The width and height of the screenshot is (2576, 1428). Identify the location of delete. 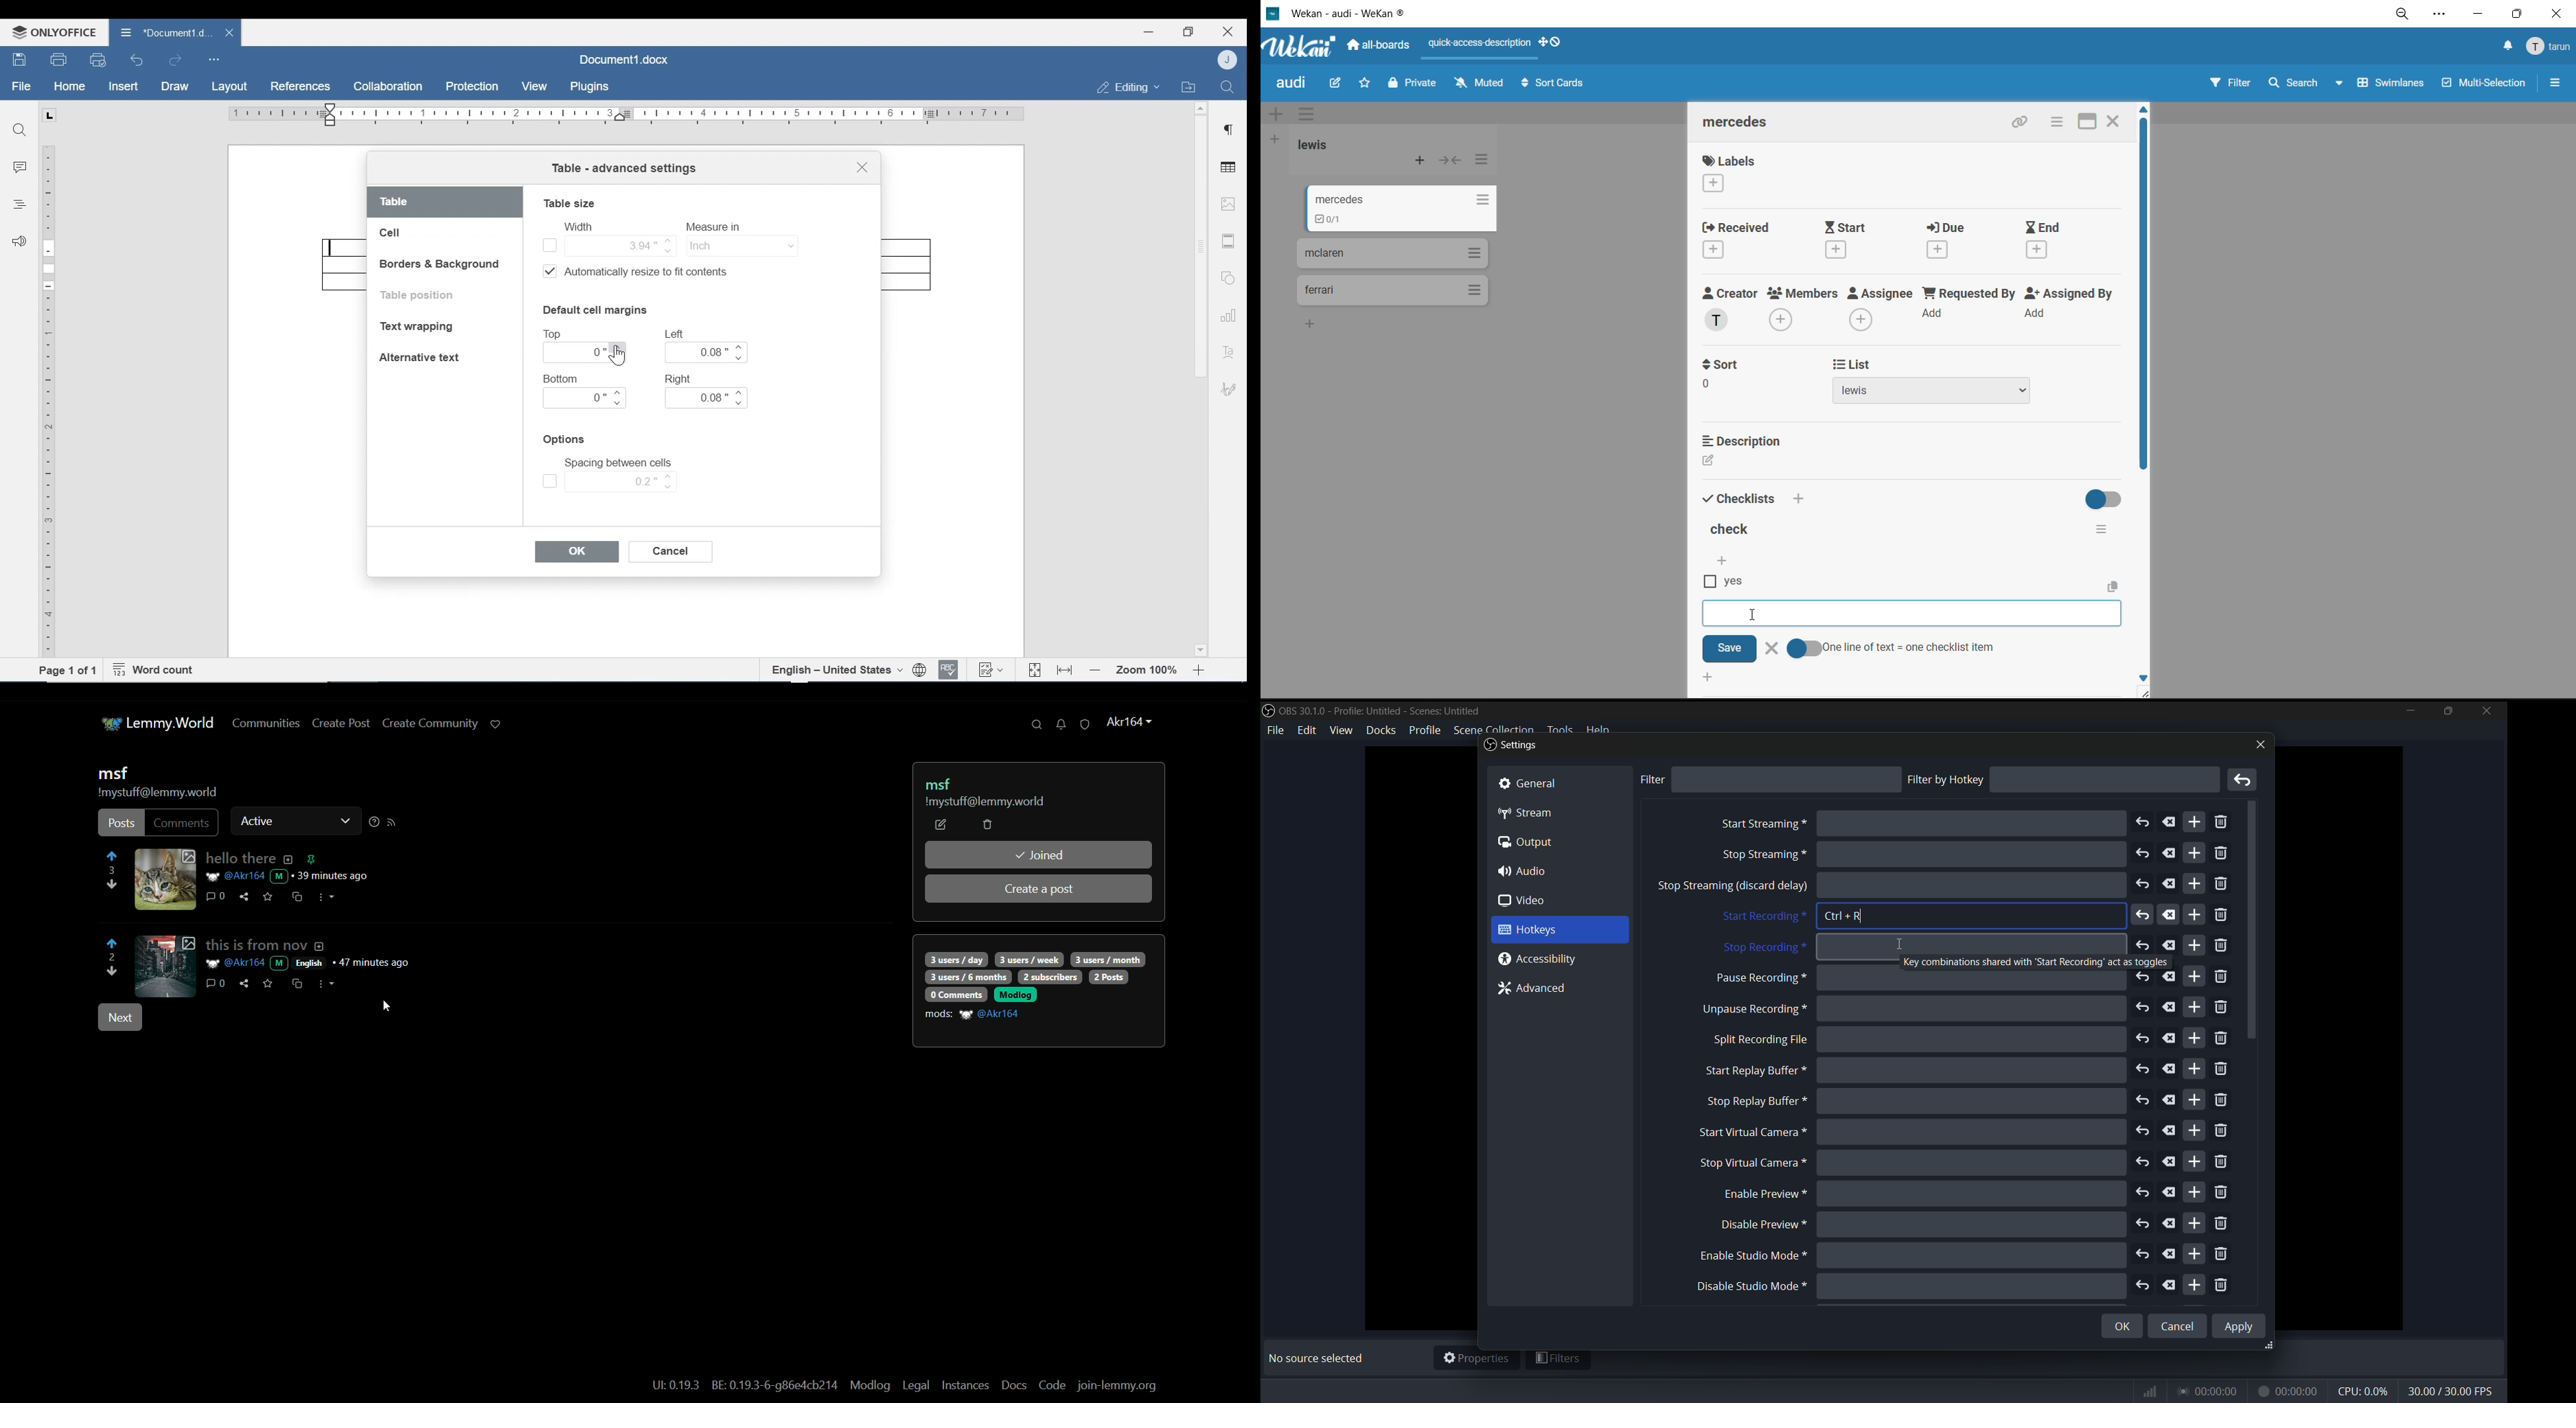
(2171, 1039).